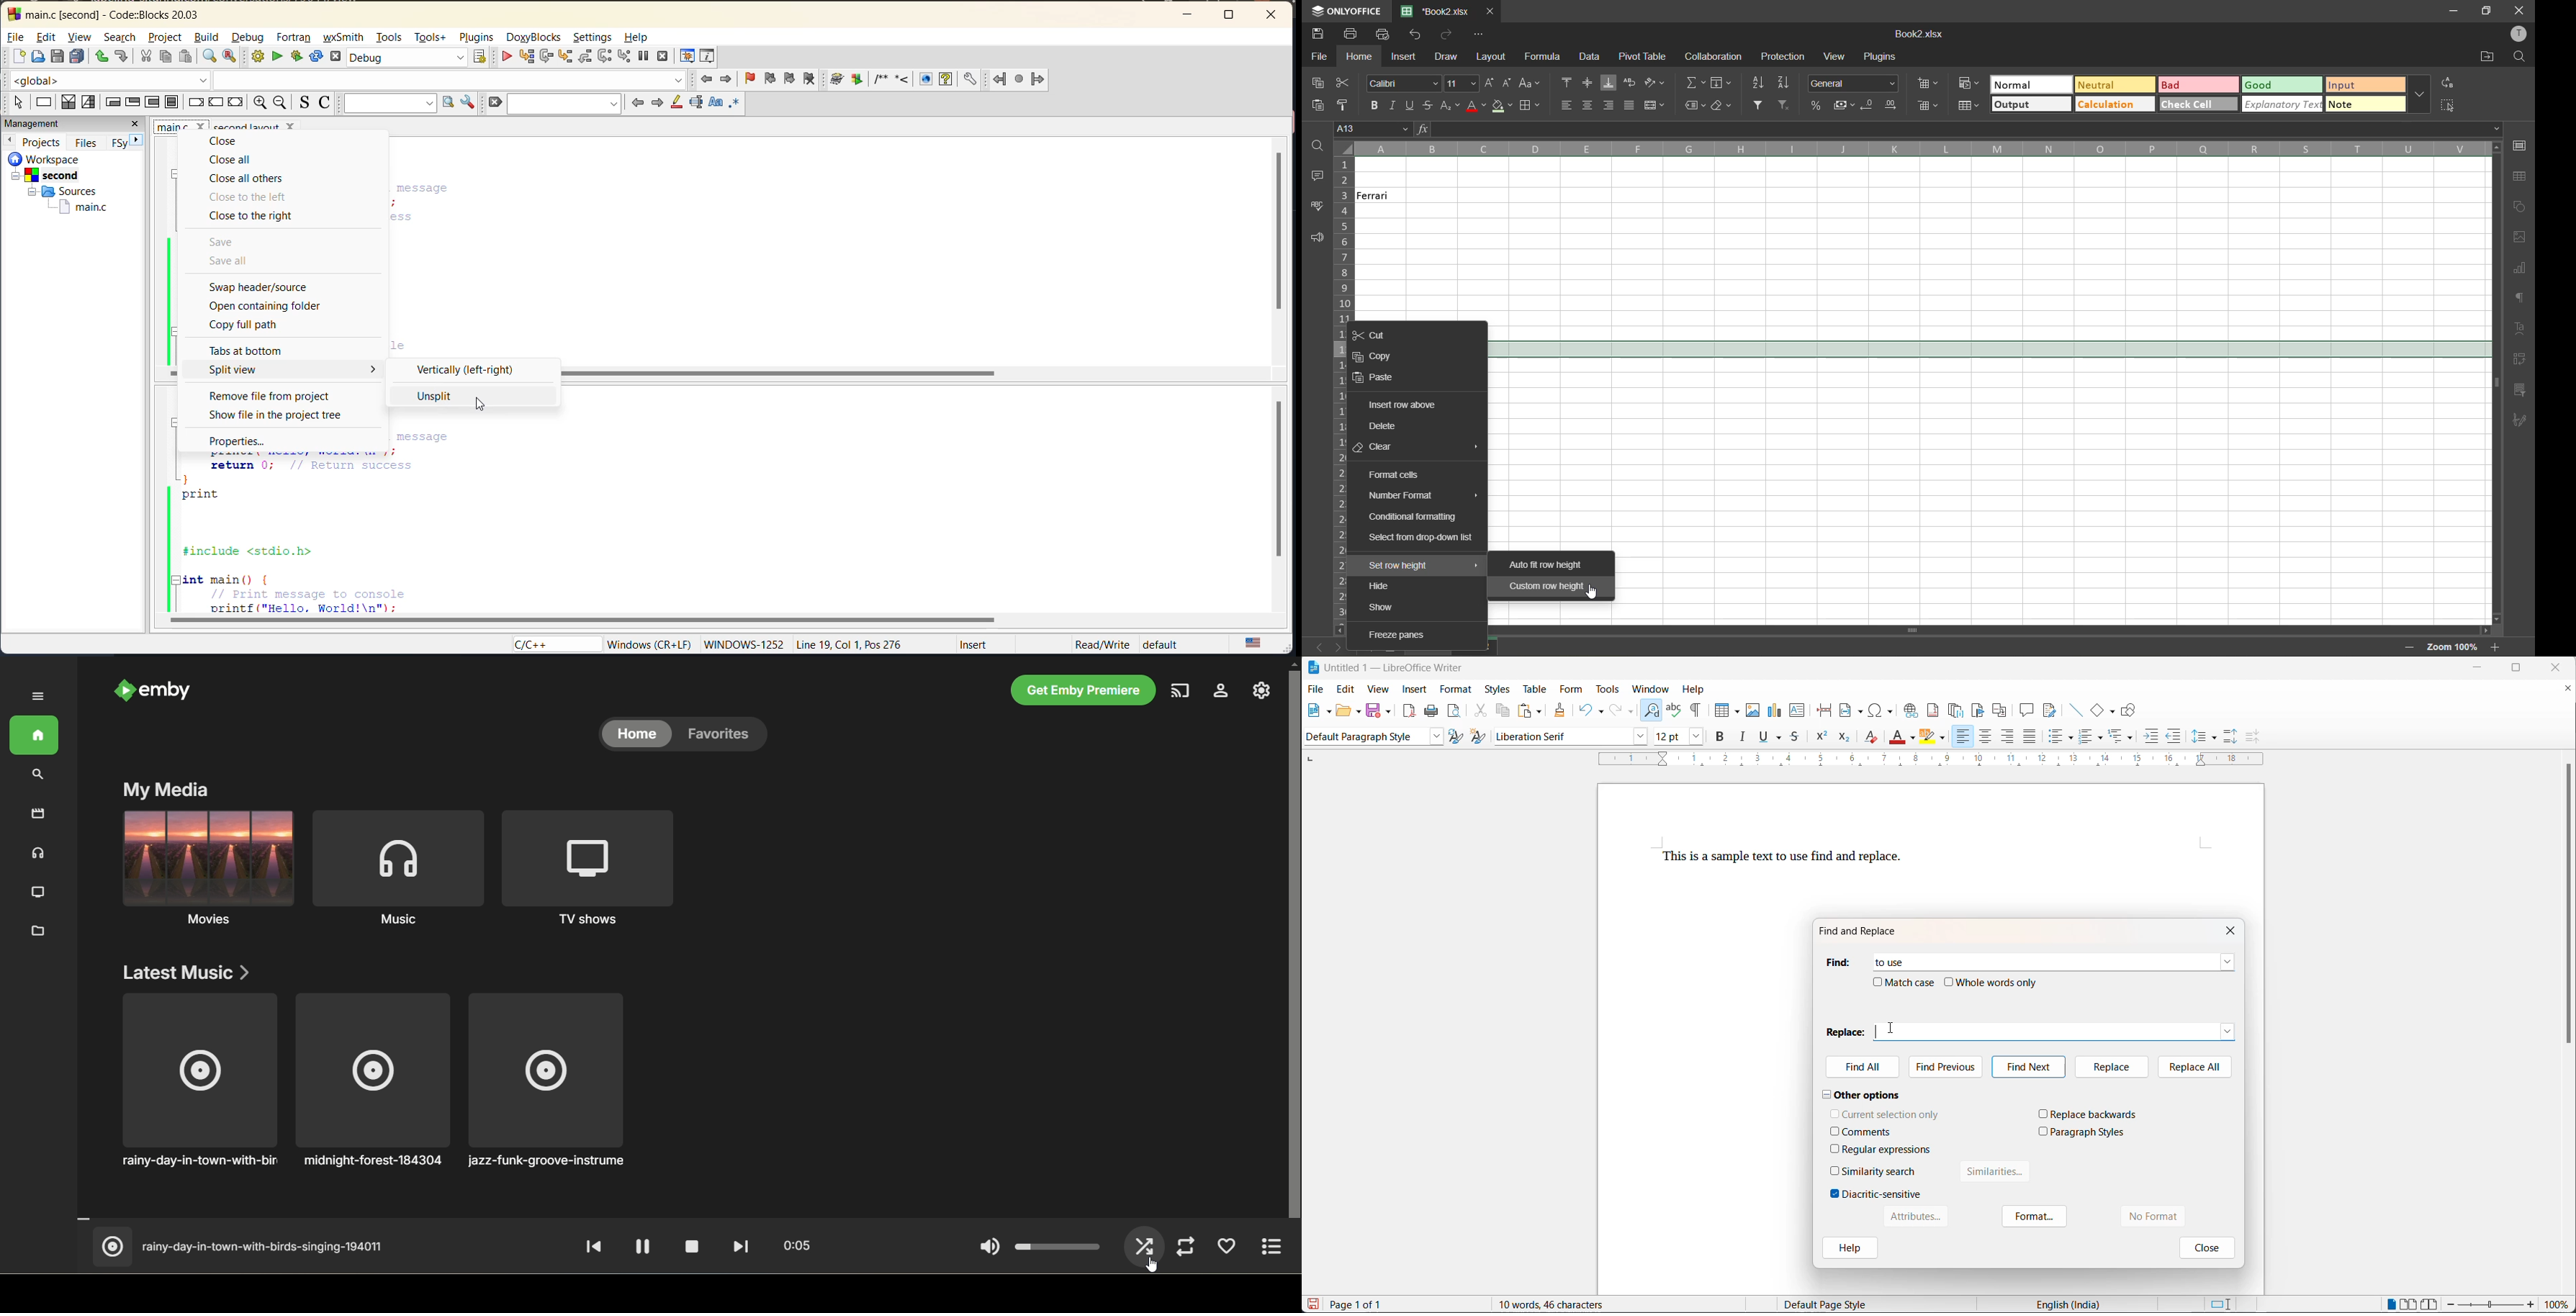  I want to click on Page 1 of 1, so click(1360, 1304).